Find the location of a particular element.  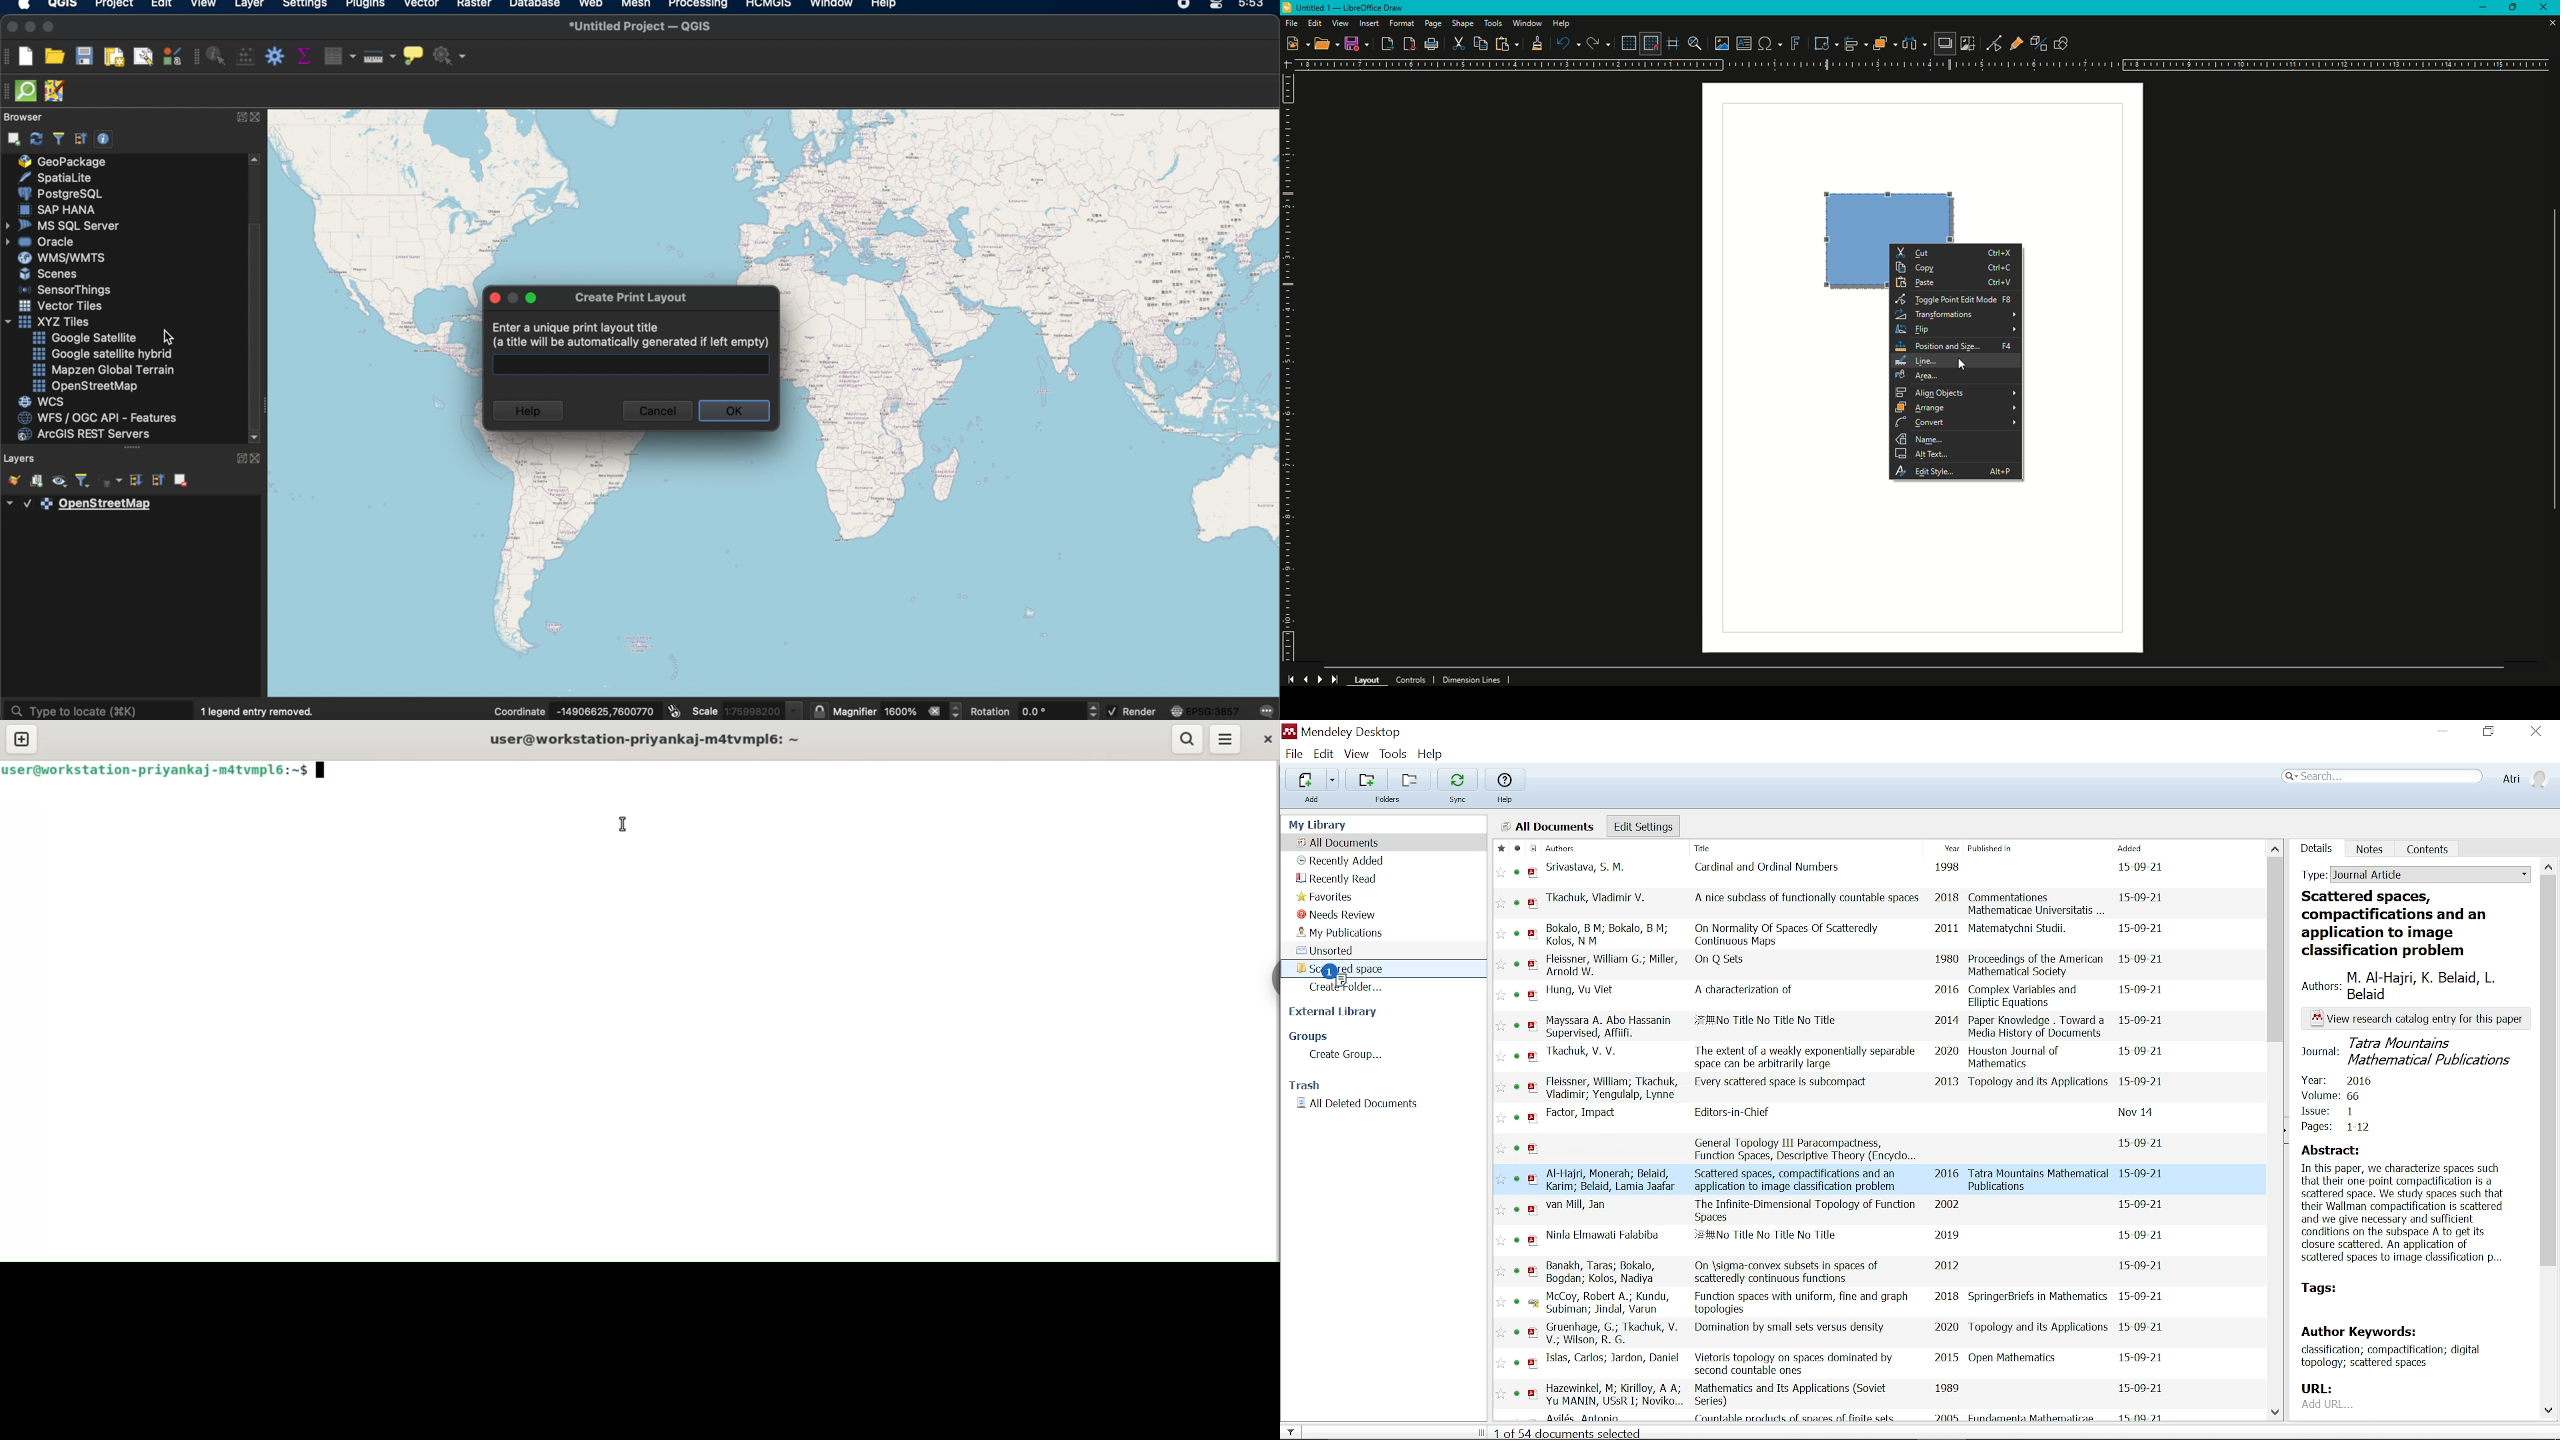

1989 is located at coordinates (1947, 1389).